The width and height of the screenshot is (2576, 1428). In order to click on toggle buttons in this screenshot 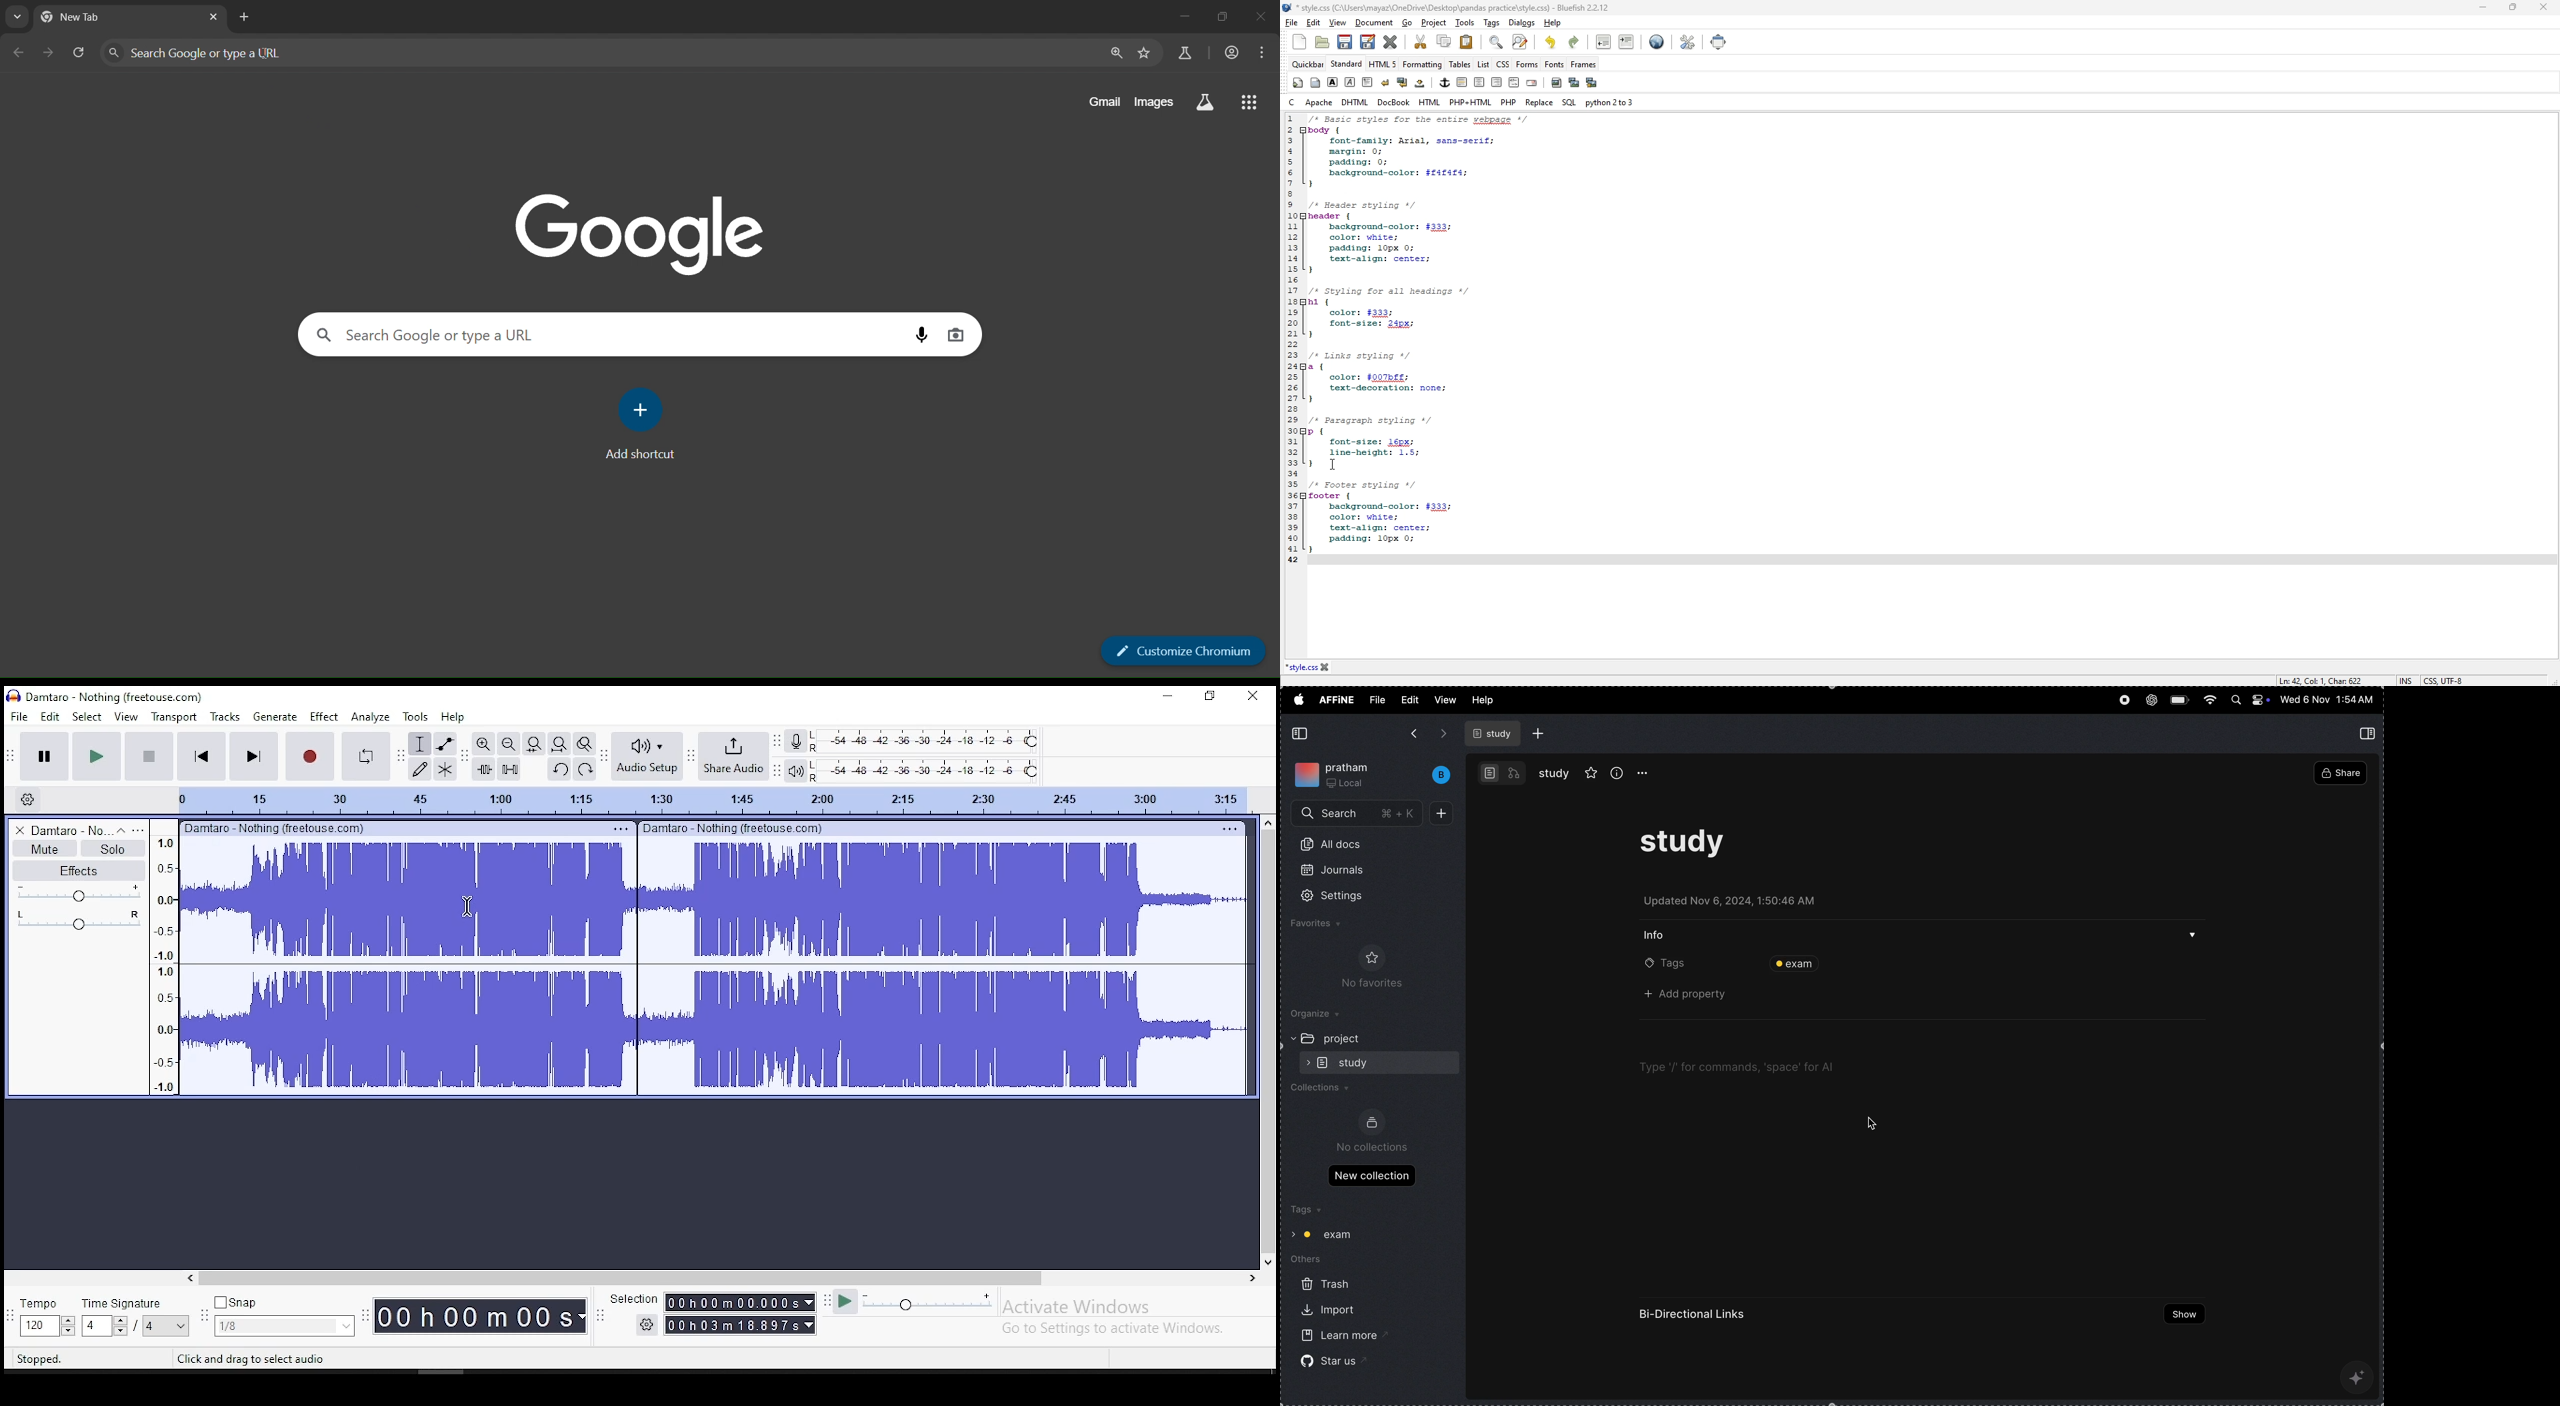, I will do `click(106, 1326)`.